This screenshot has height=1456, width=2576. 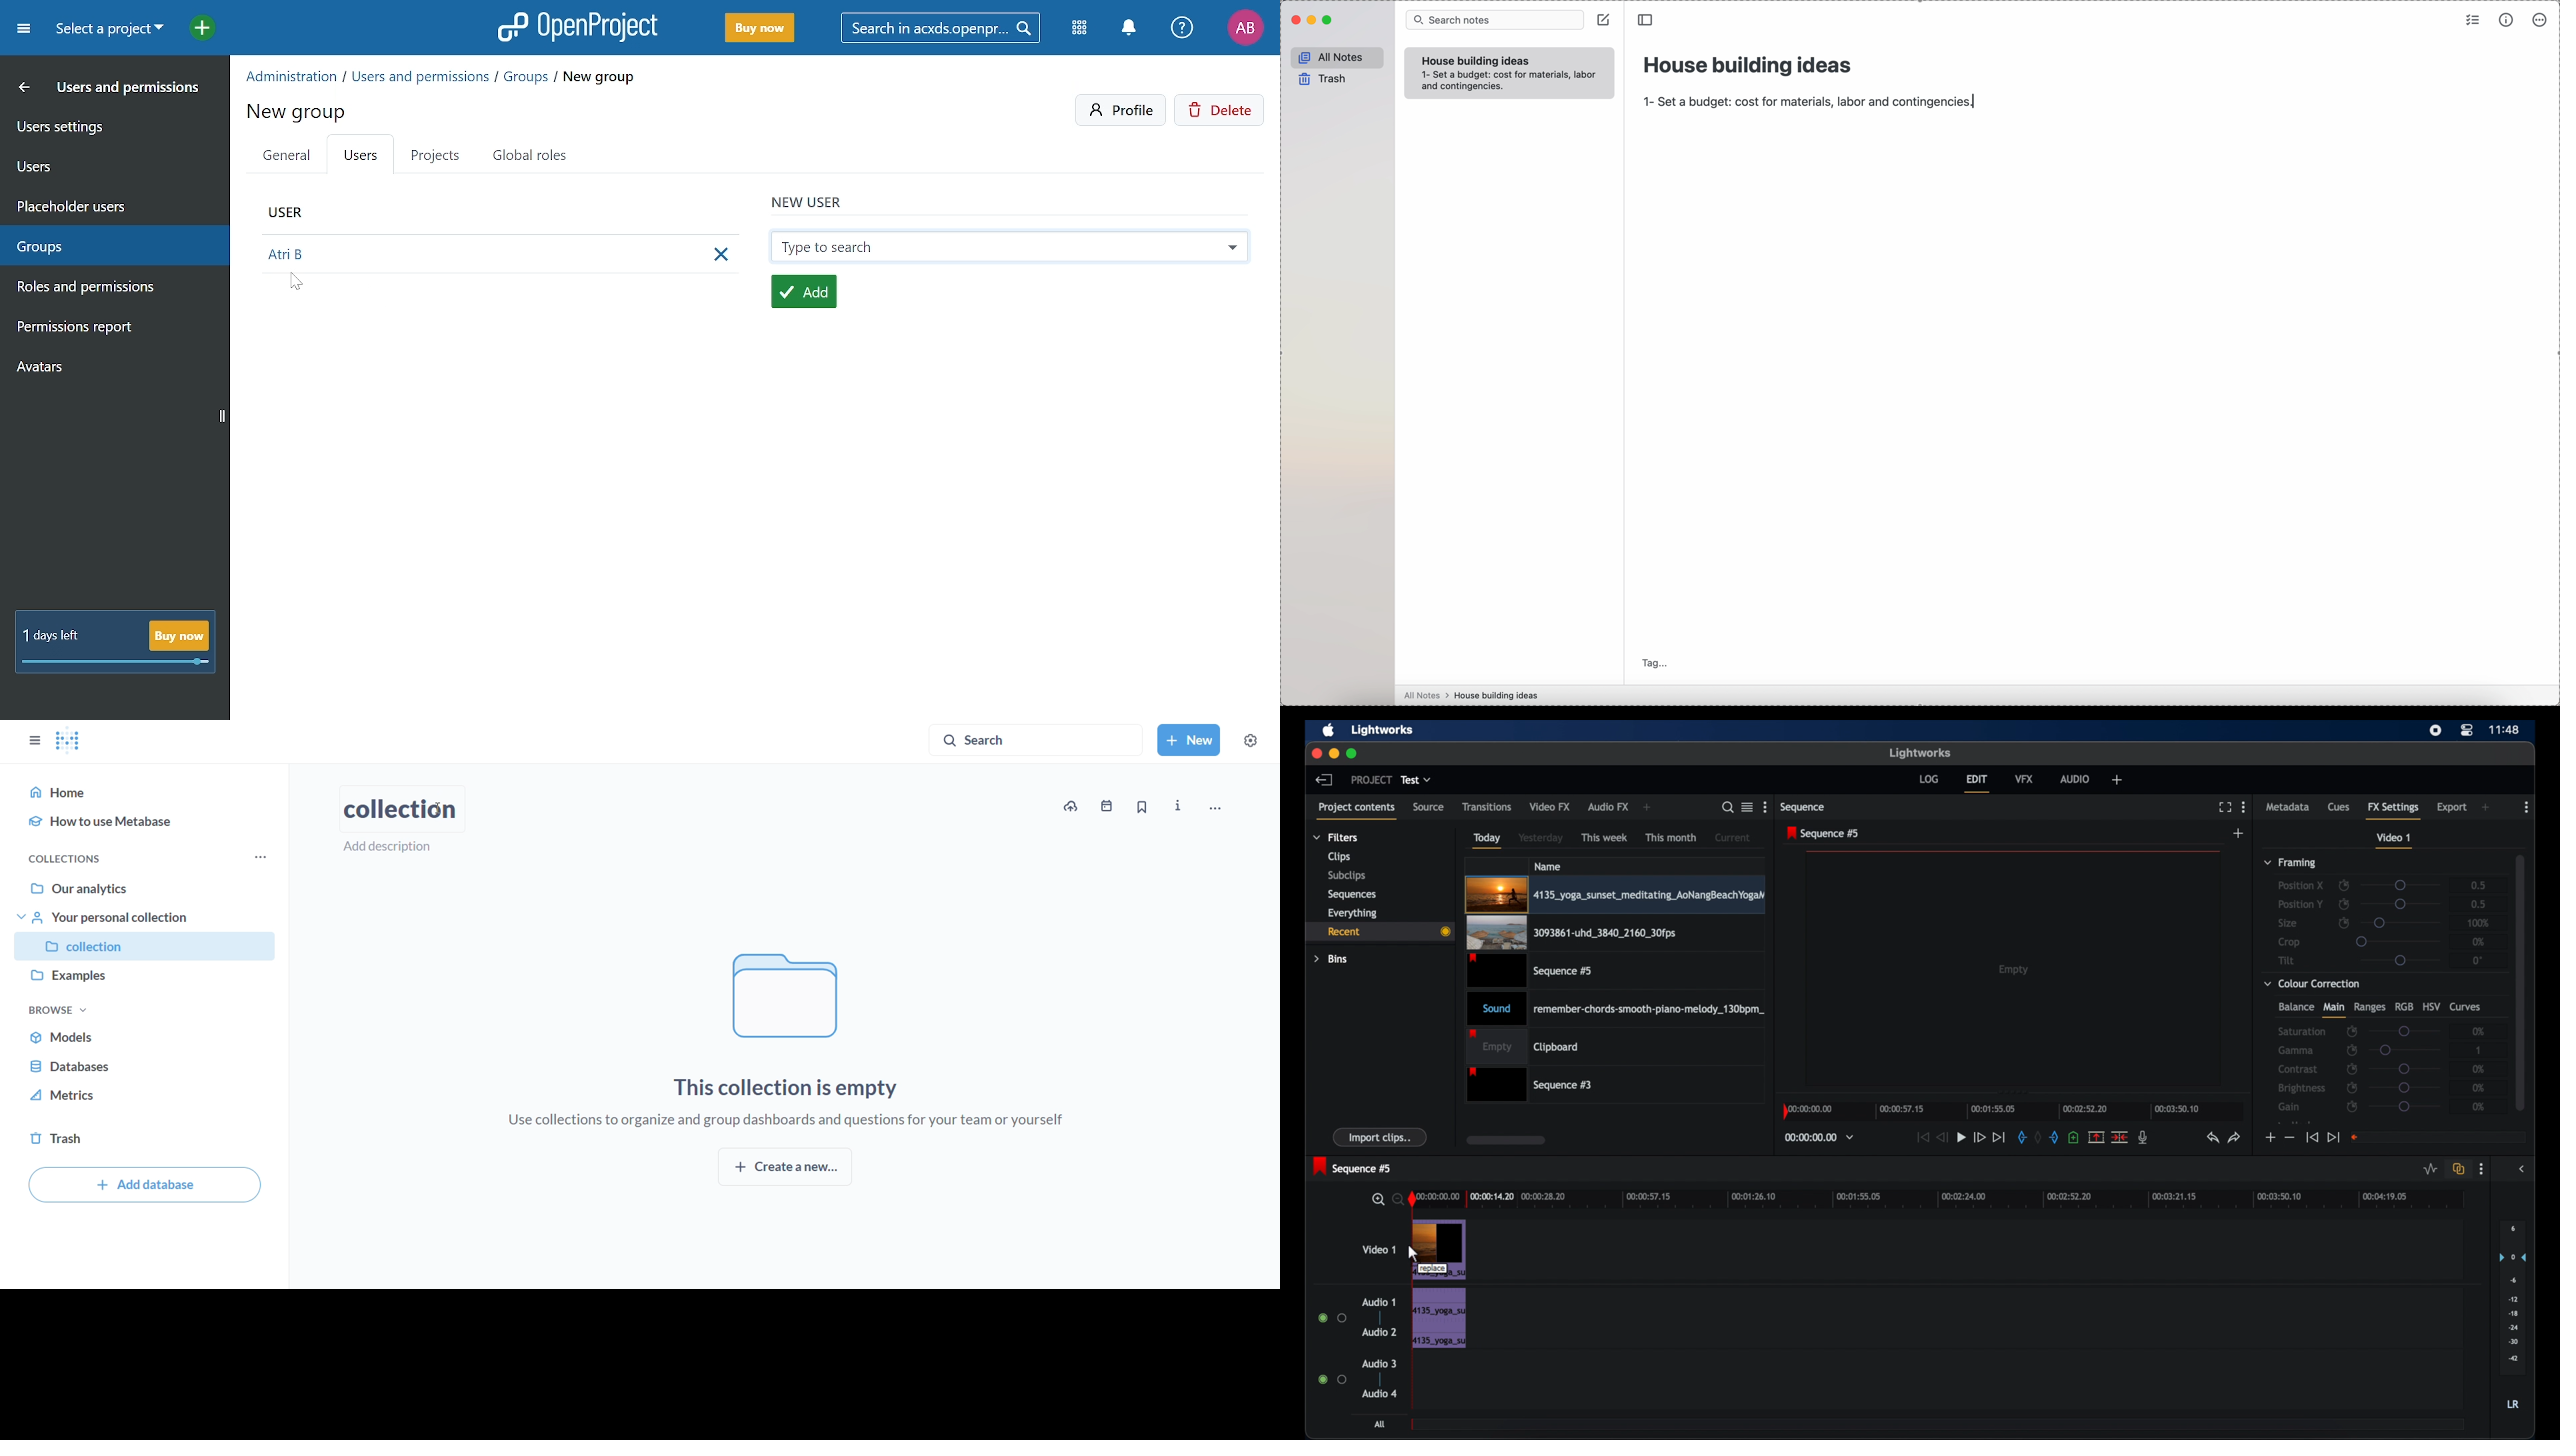 I want to click on 0%, so click(x=2477, y=1032).